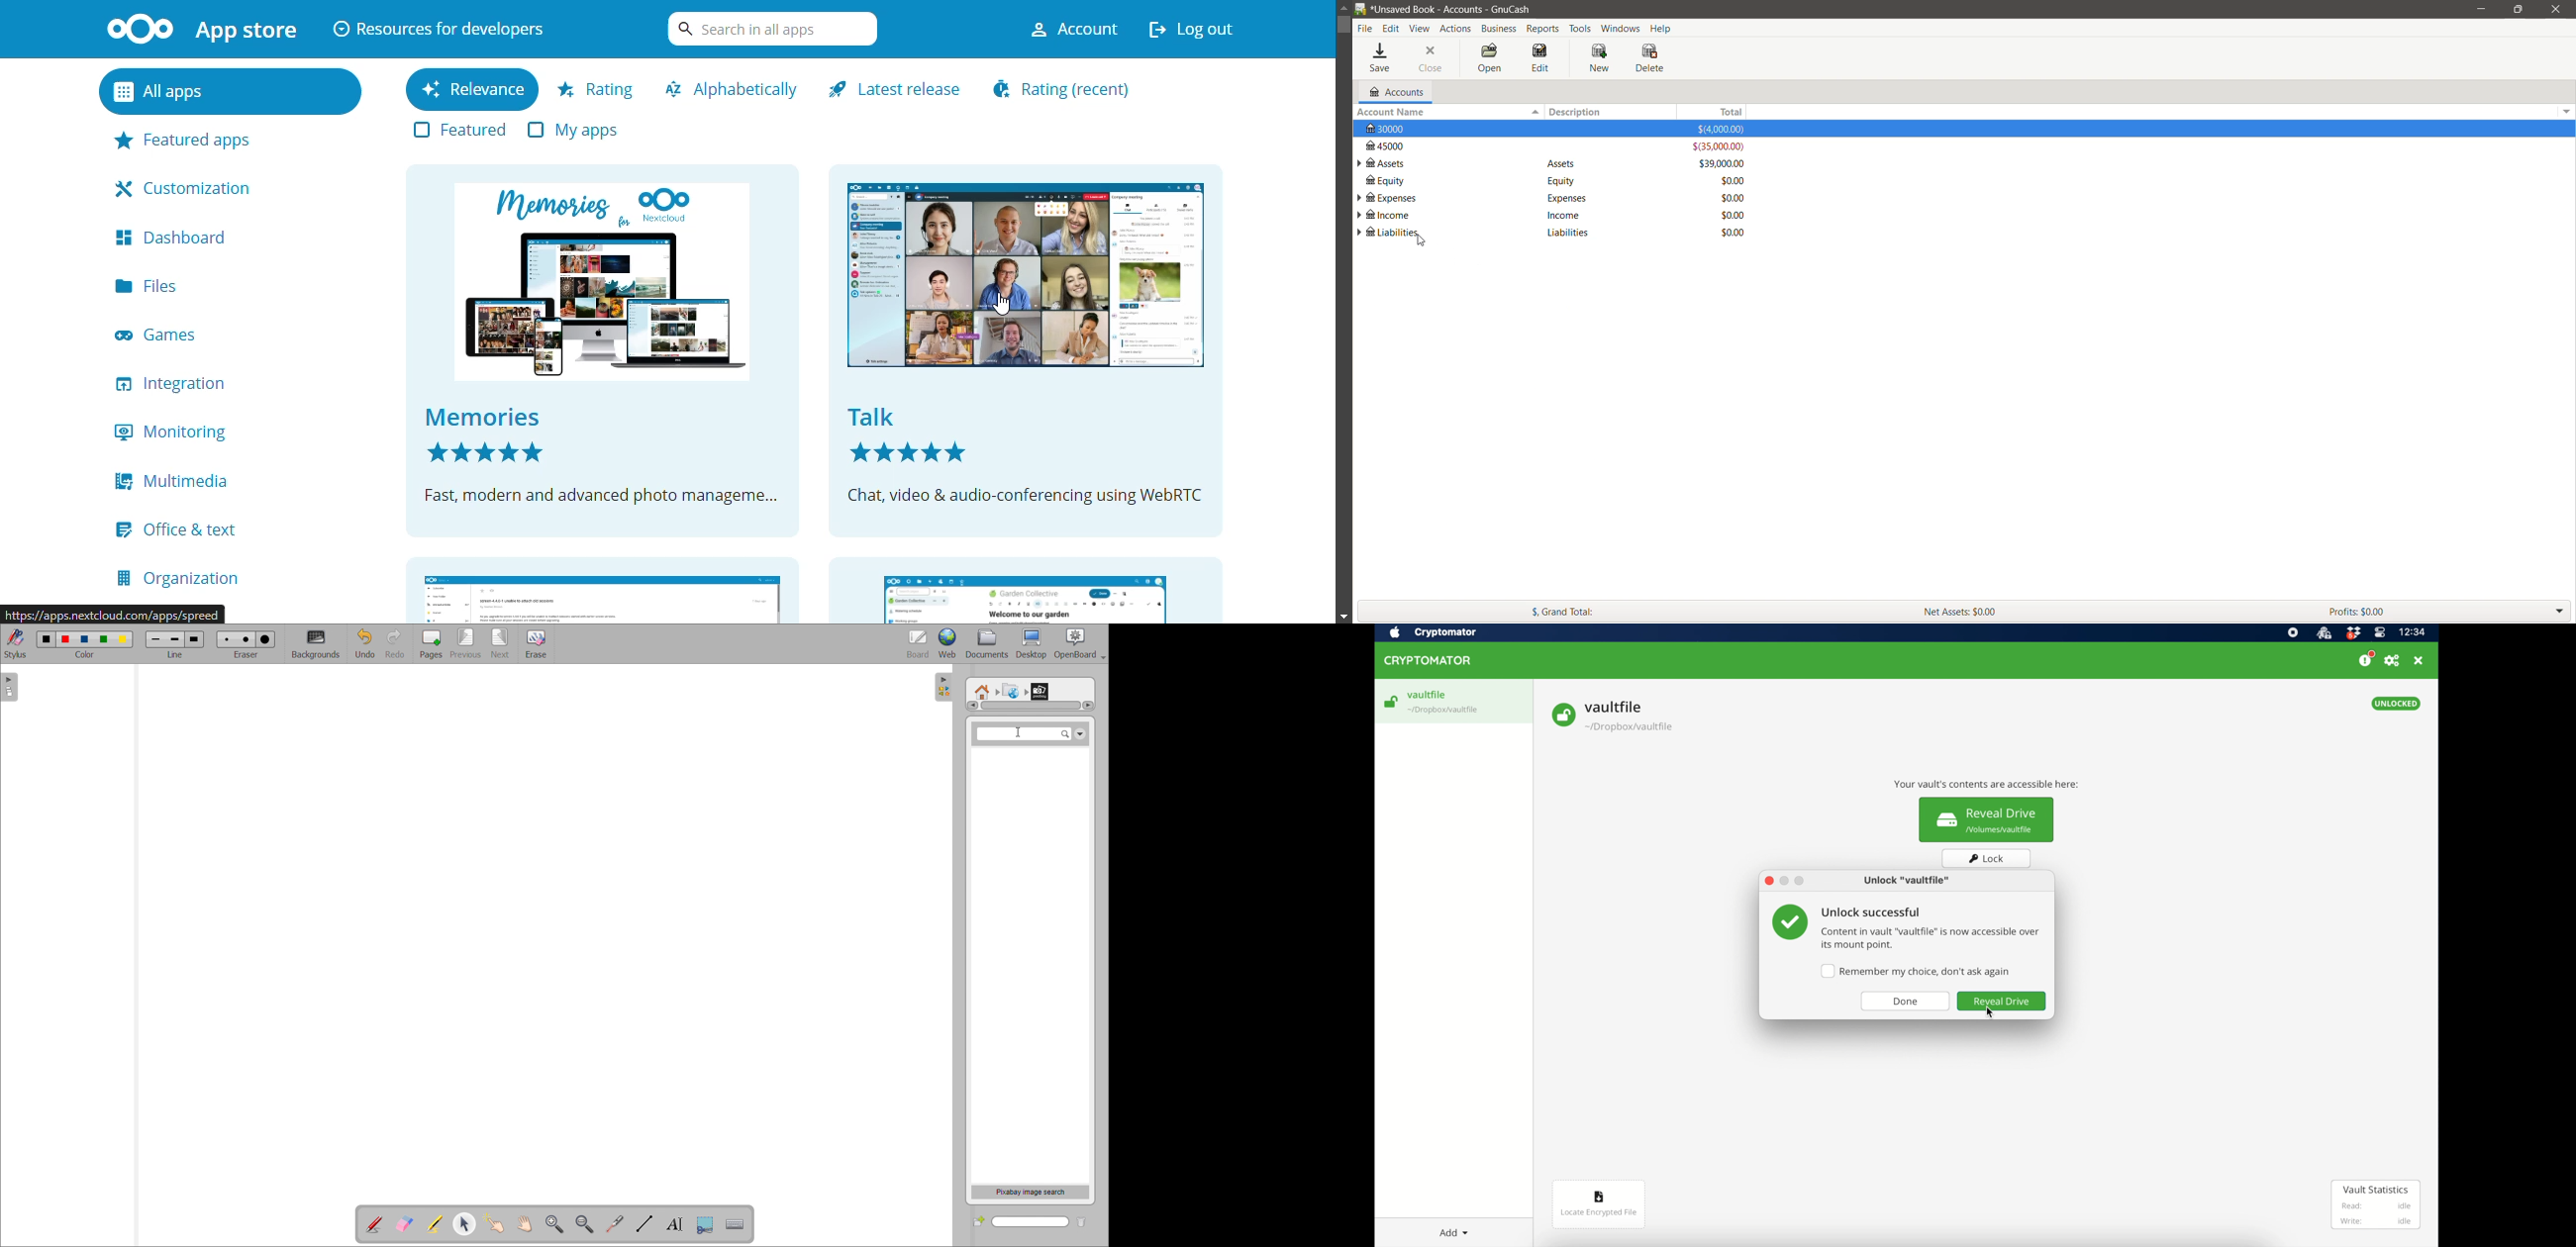 The width and height of the screenshot is (2576, 1260). What do you see at coordinates (1029, 592) in the screenshot?
I see `app interface` at bounding box center [1029, 592].